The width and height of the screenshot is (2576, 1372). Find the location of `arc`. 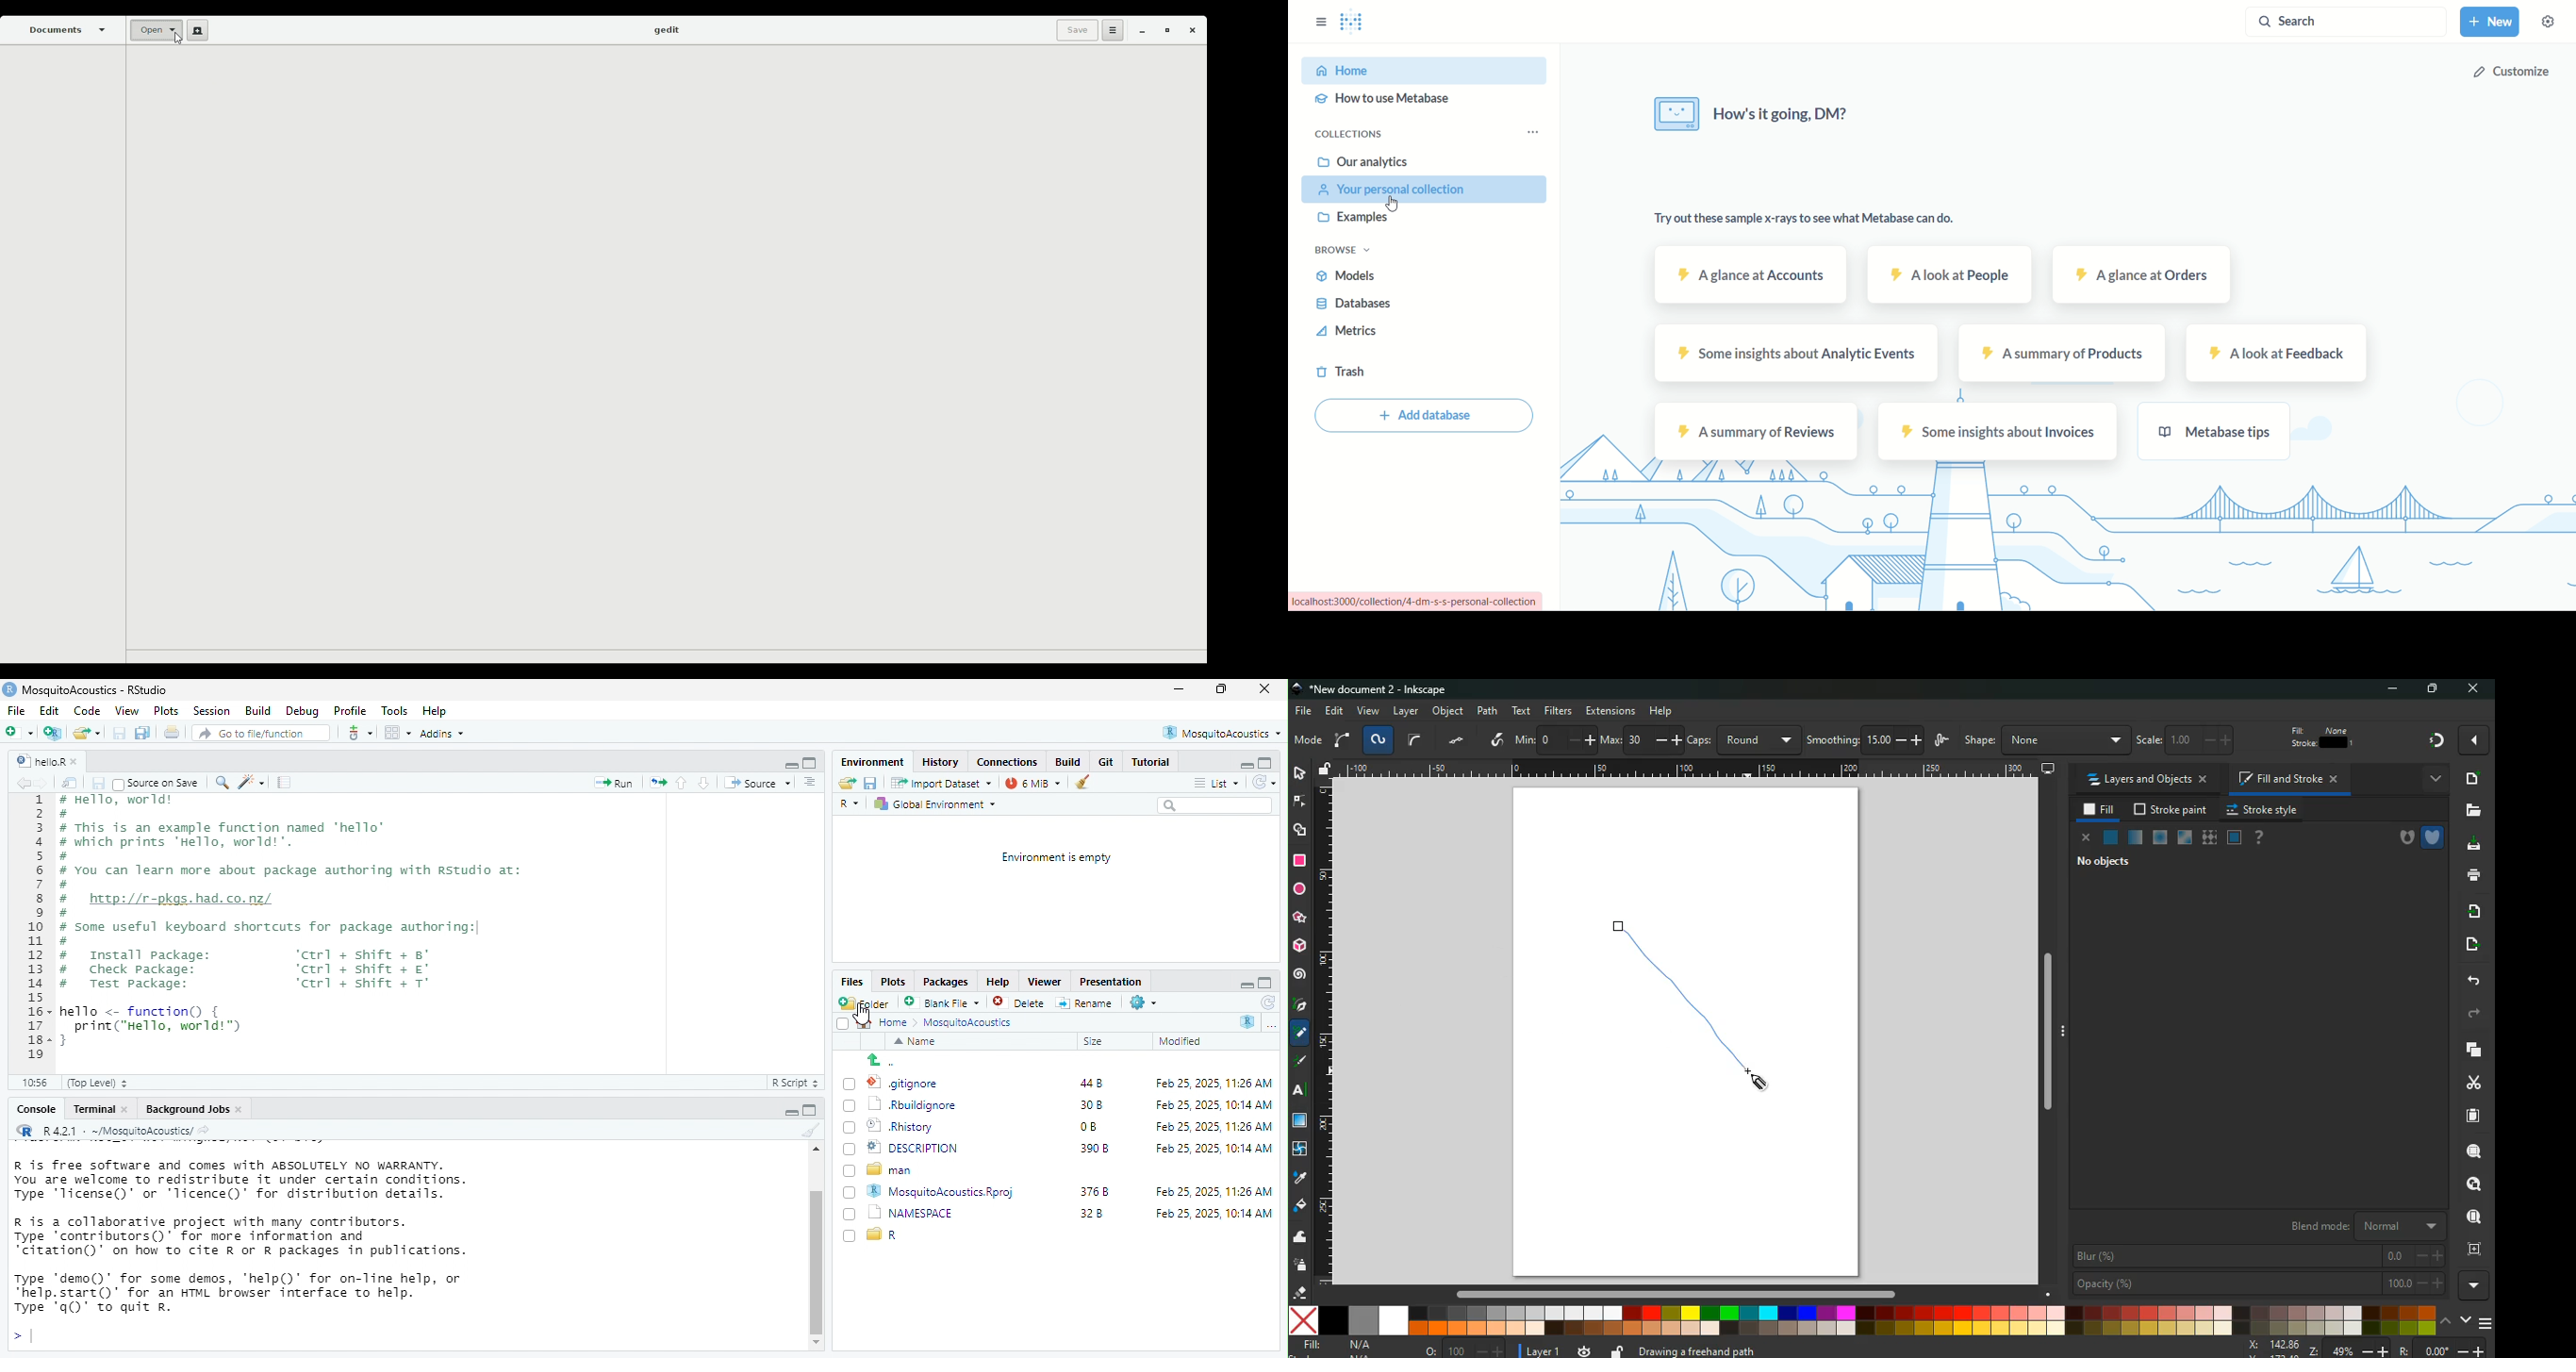

arc is located at coordinates (1342, 741).